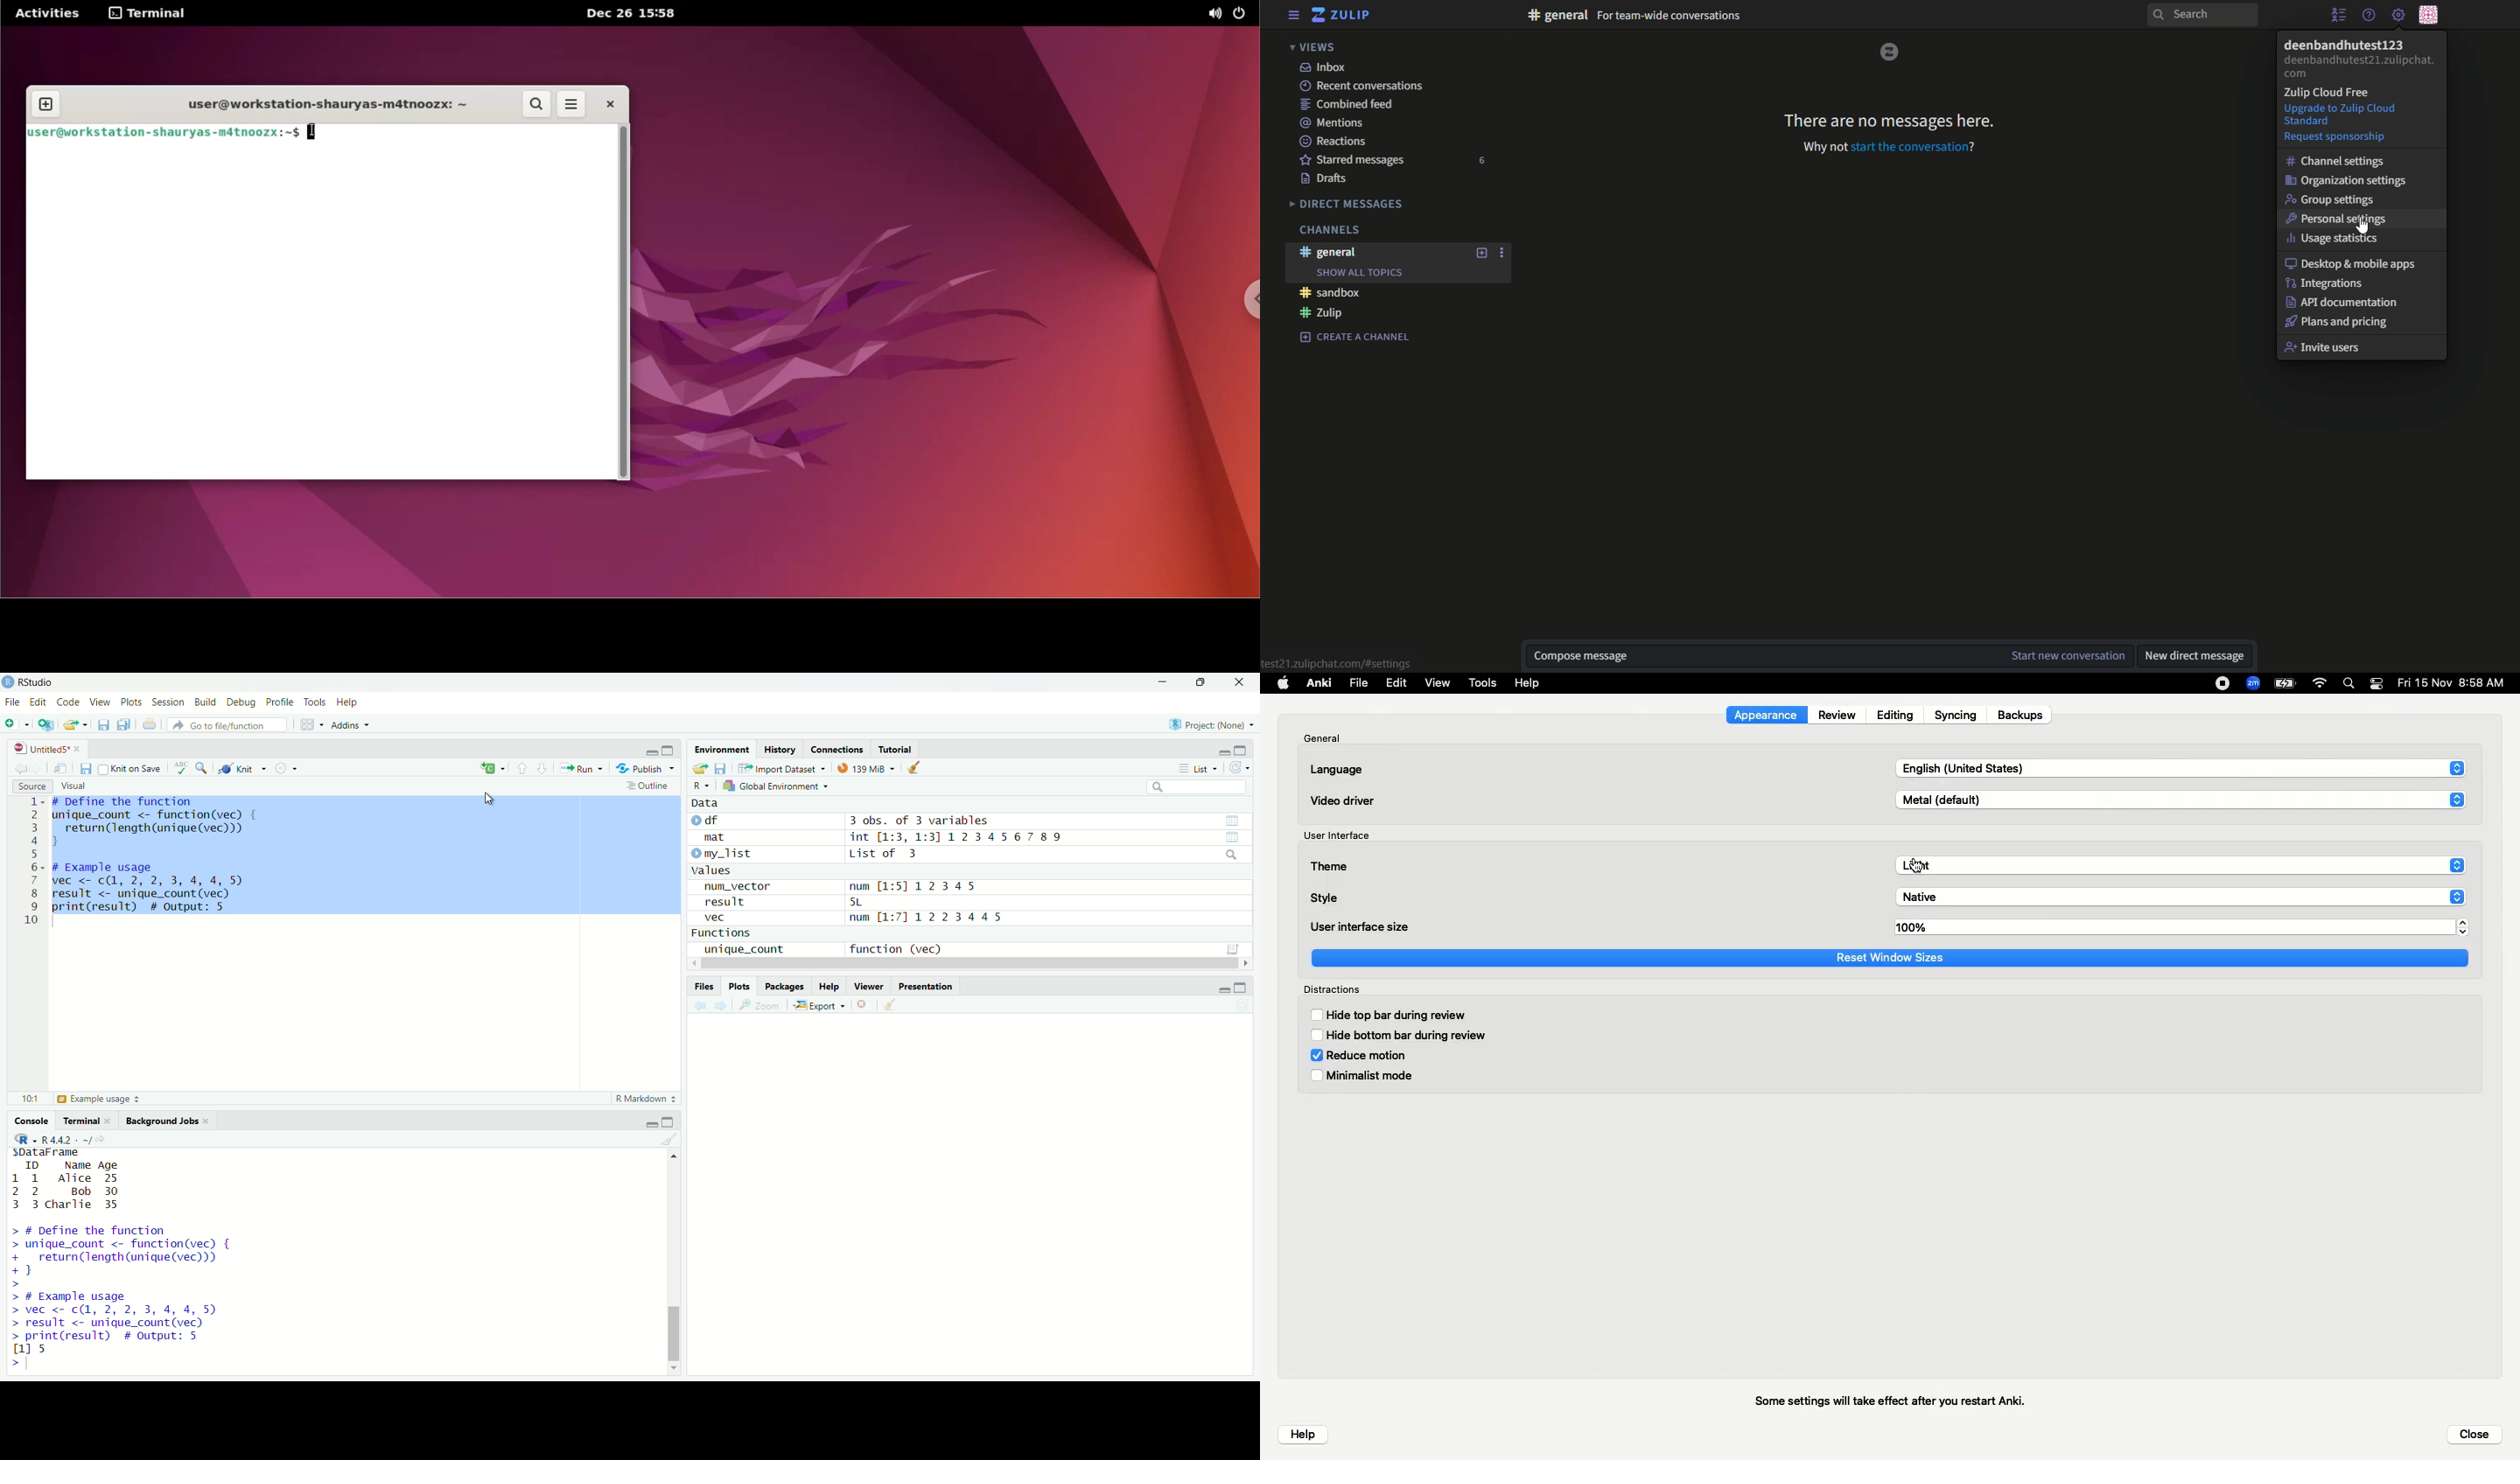 The height and width of the screenshot is (1484, 2520). Describe the element at coordinates (37, 768) in the screenshot. I see `forward` at that location.